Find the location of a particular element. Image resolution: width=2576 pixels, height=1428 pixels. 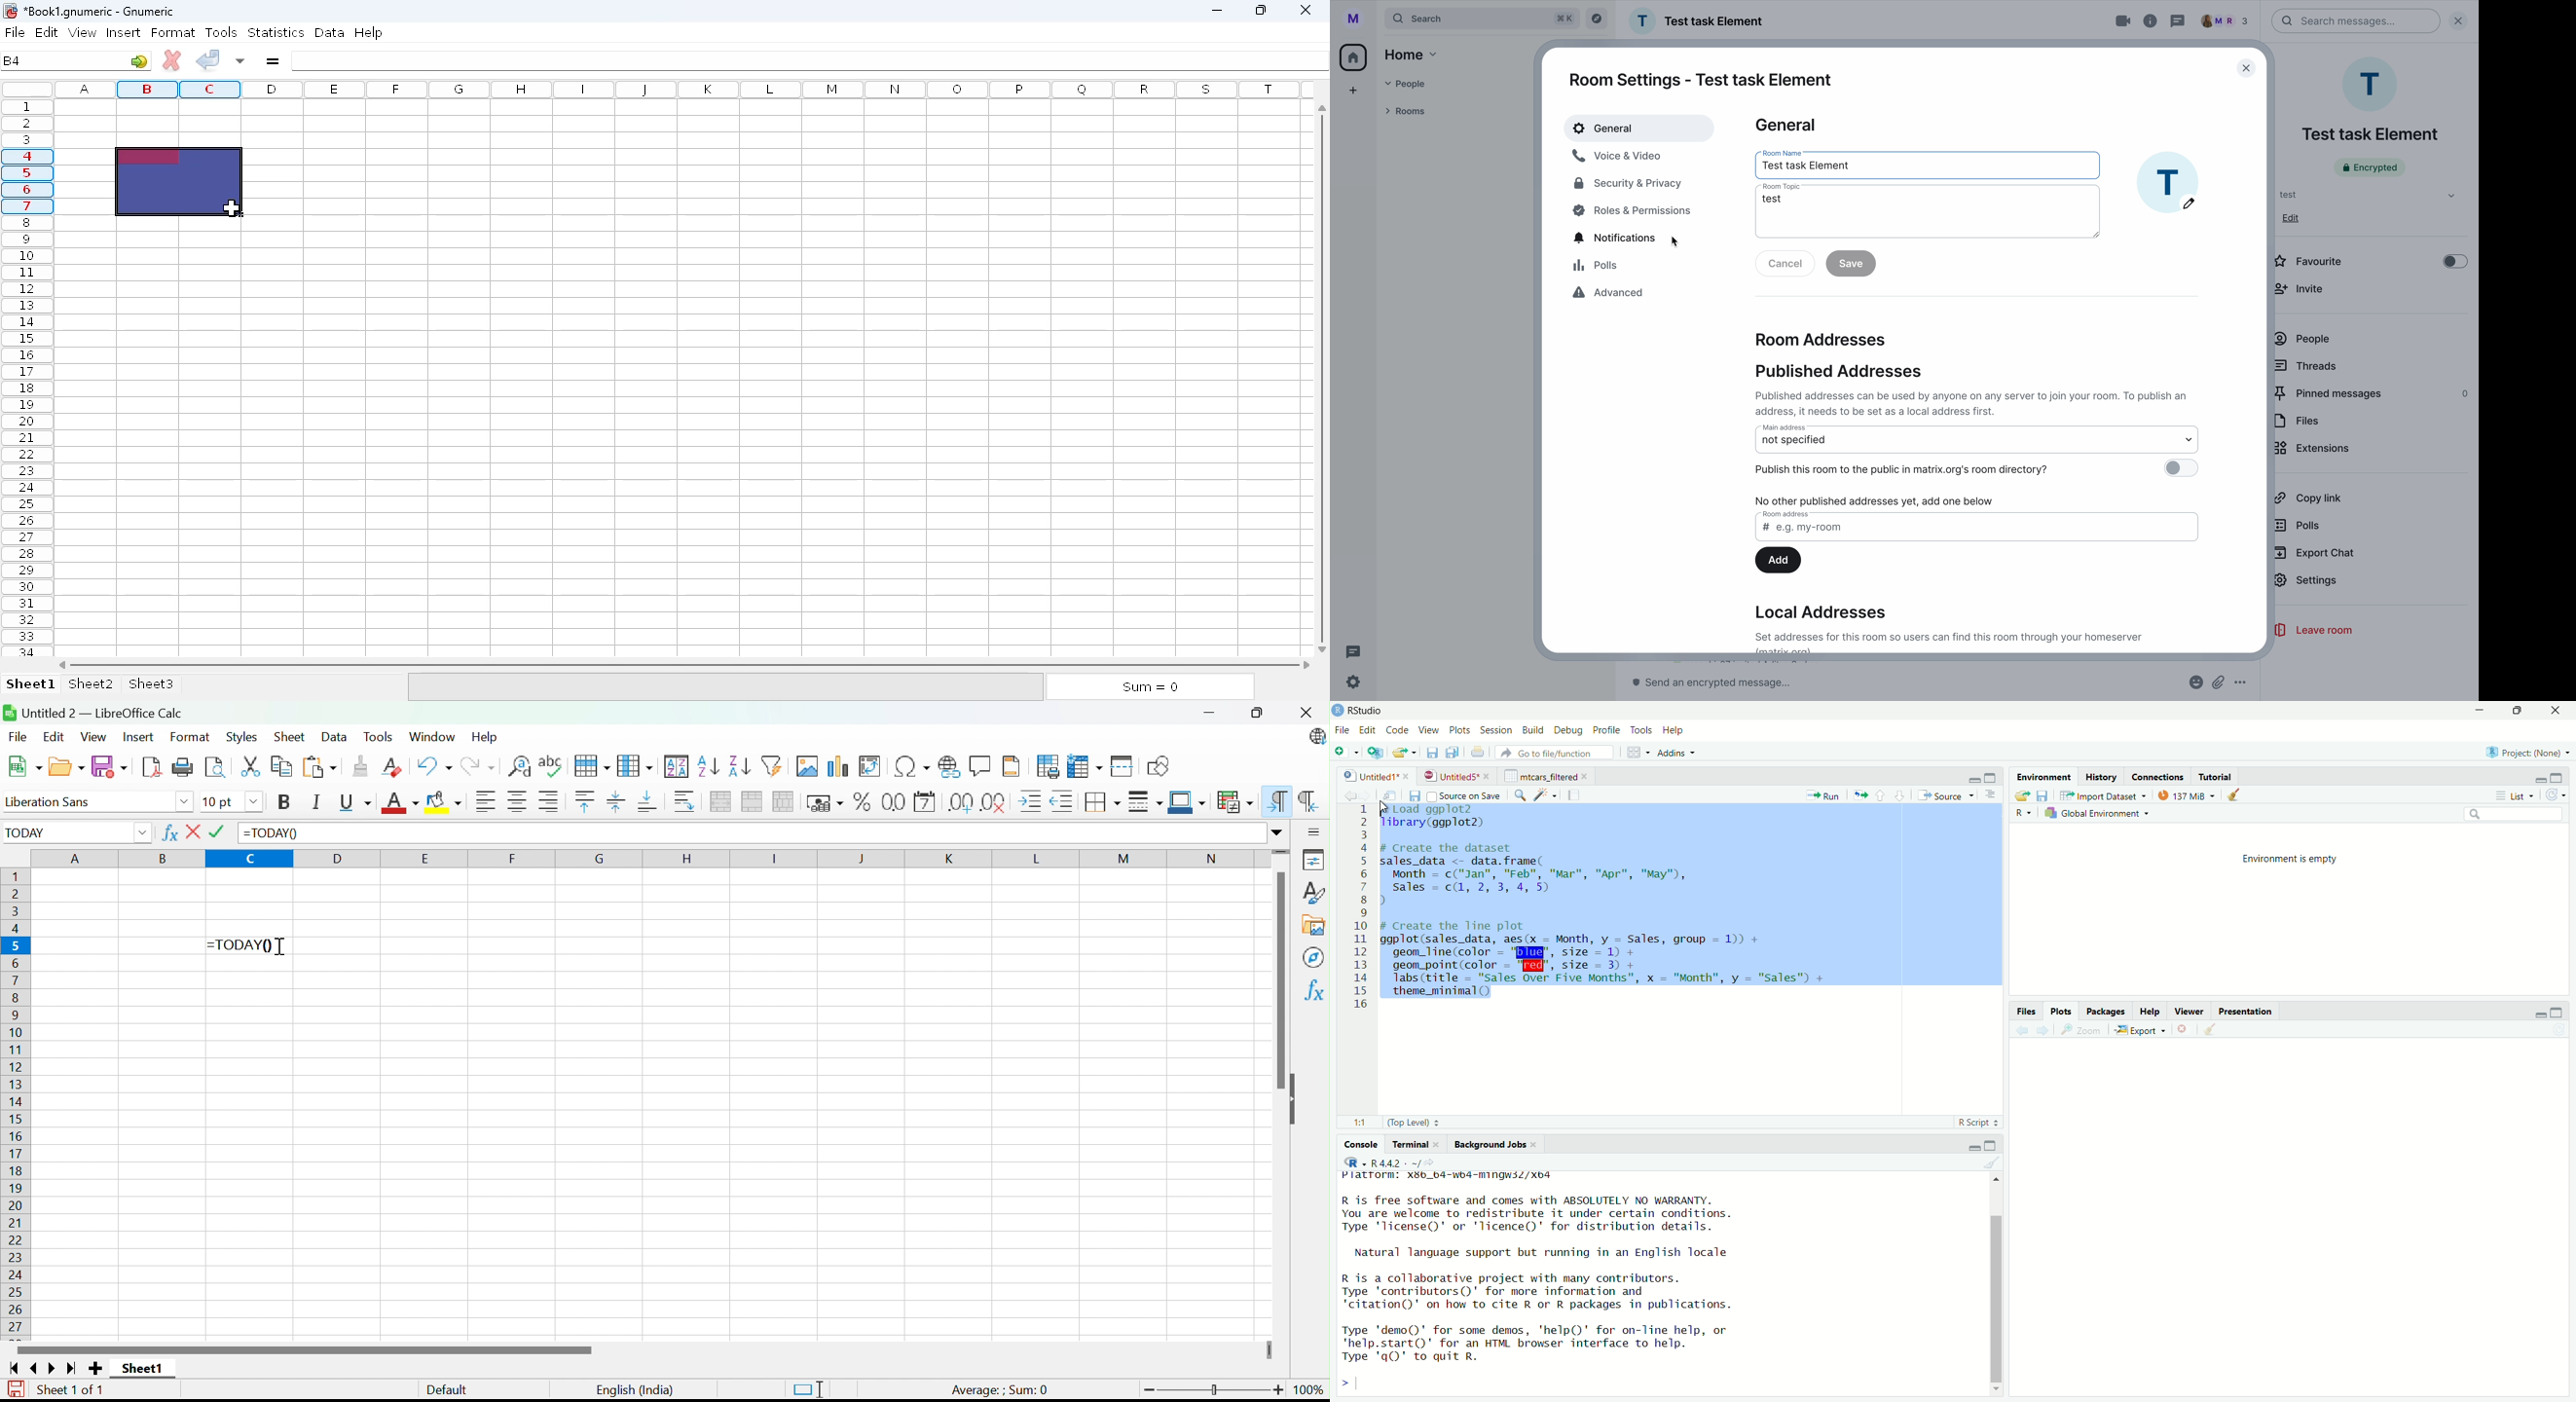

close is located at coordinates (1588, 776).